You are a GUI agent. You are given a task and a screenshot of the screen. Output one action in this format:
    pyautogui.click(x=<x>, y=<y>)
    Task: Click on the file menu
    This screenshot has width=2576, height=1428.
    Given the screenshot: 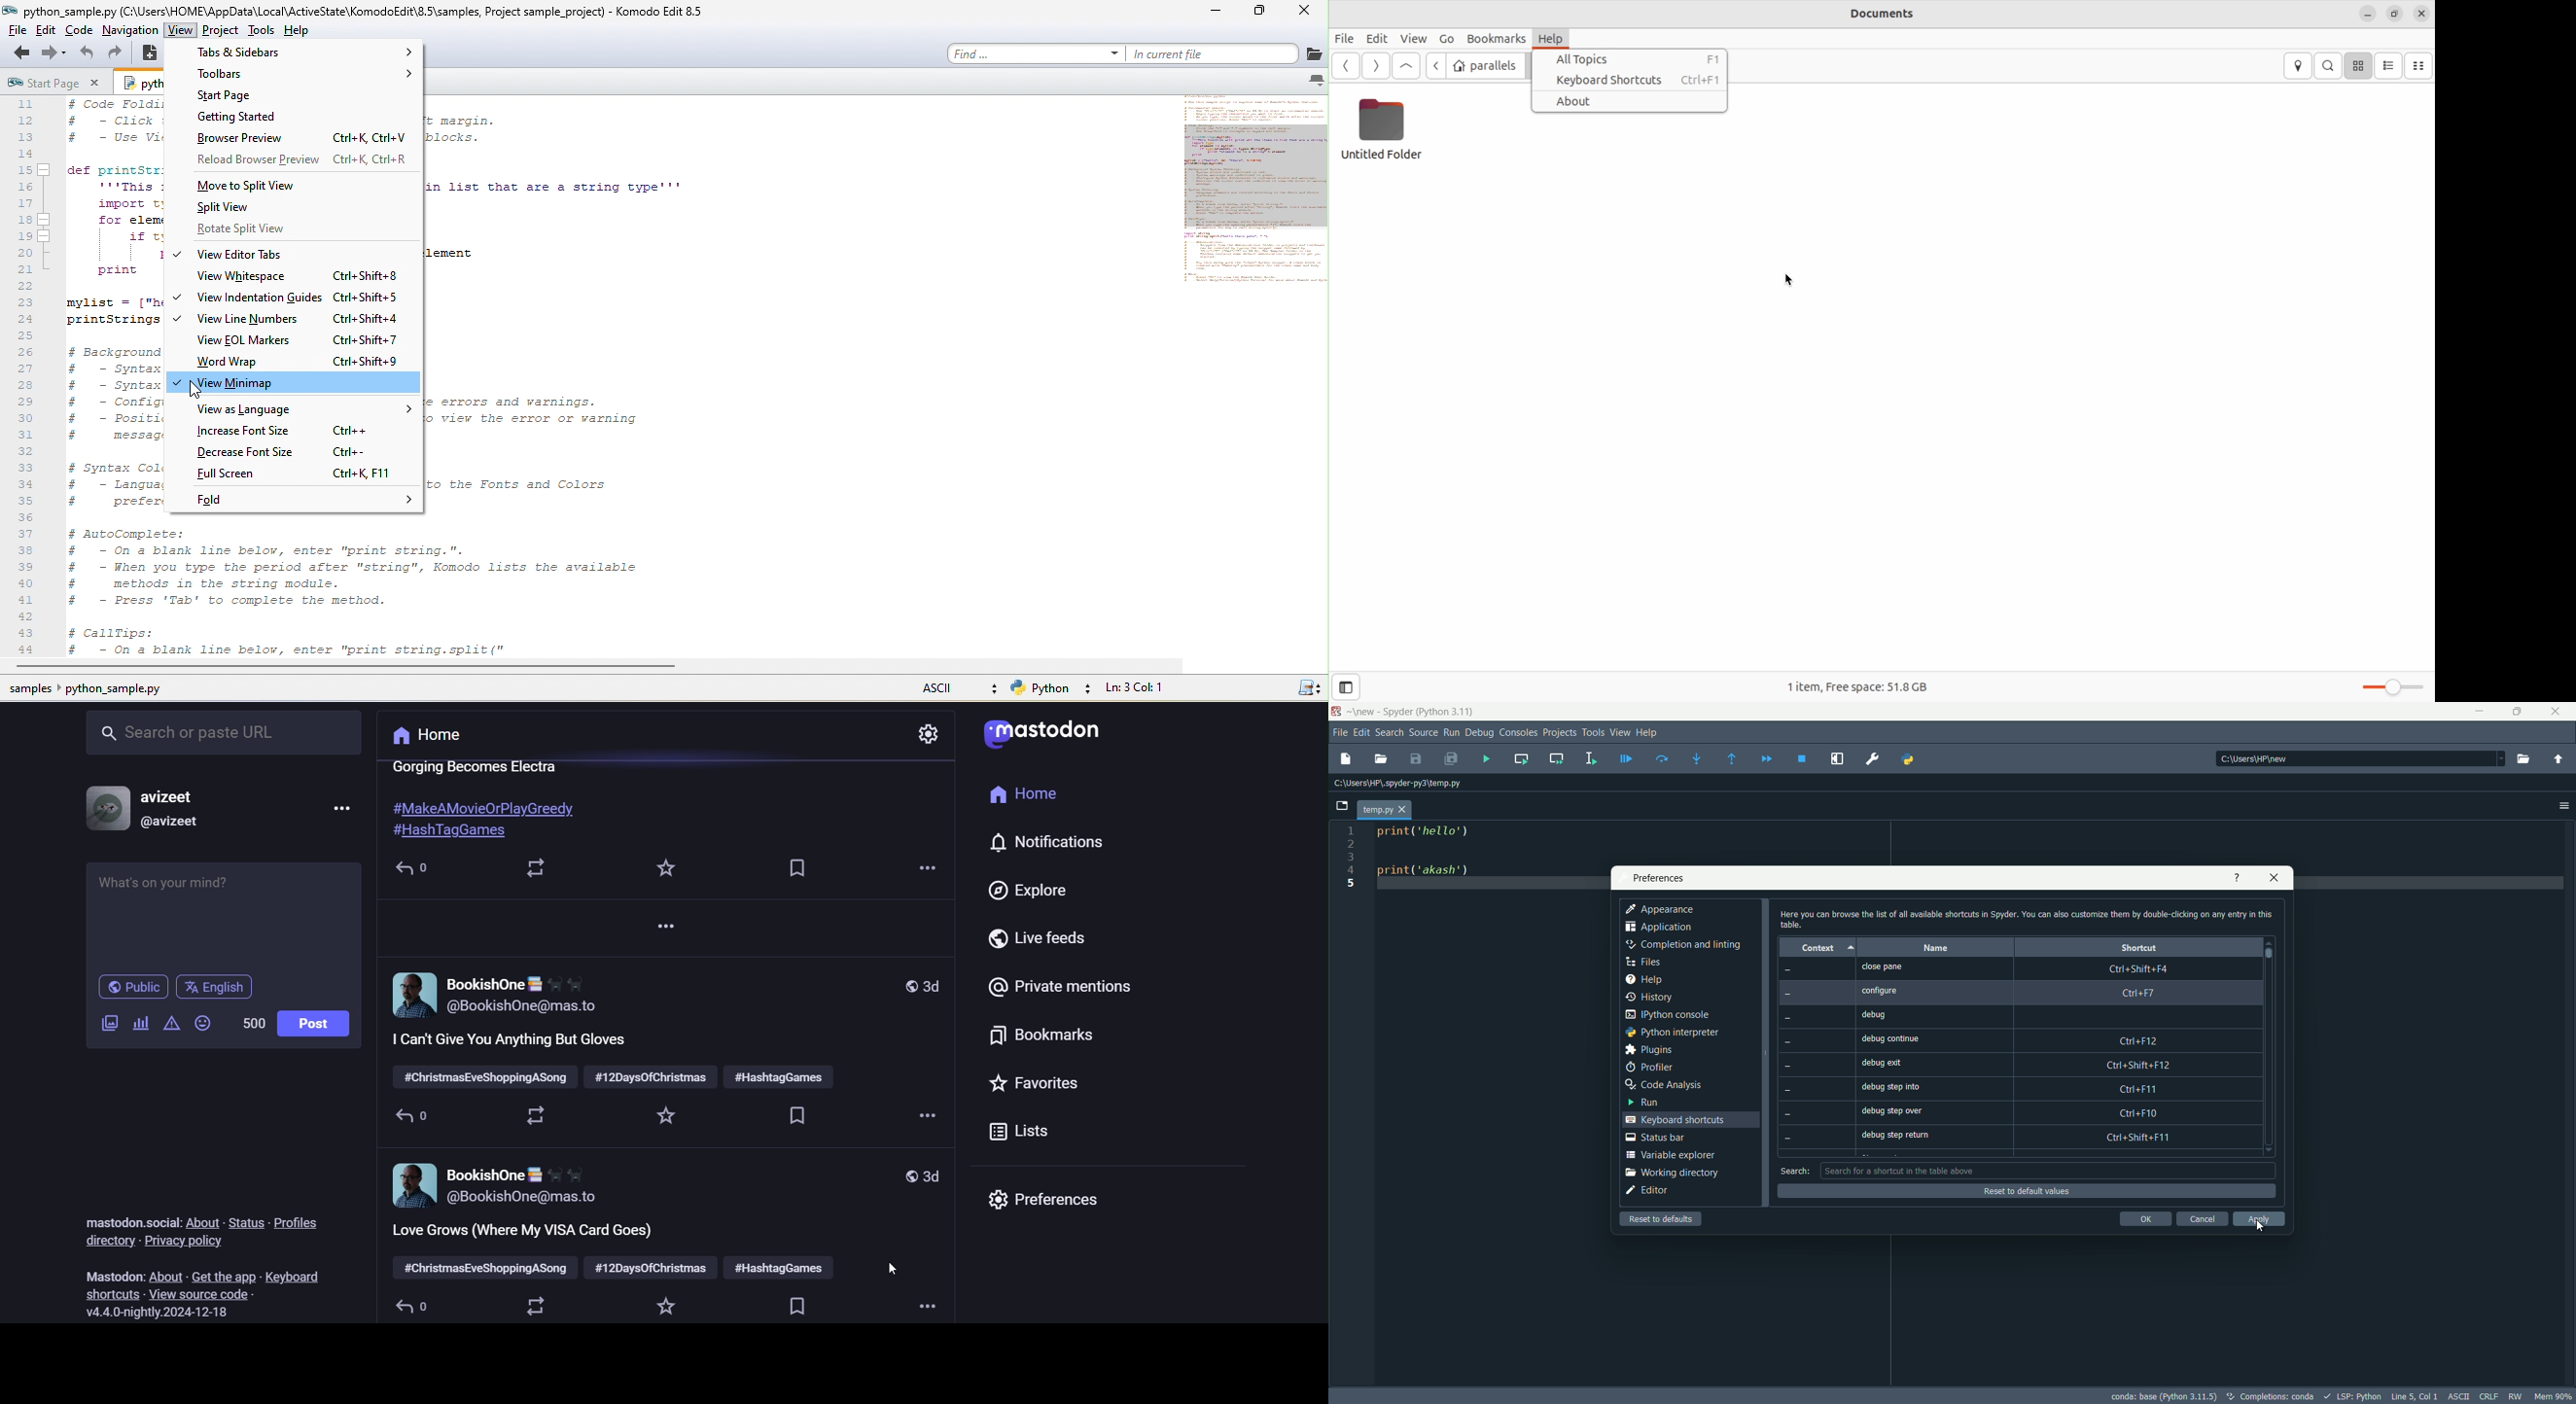 What is the action you would take?
    pyautogui.click(x=1339, y=733)
    